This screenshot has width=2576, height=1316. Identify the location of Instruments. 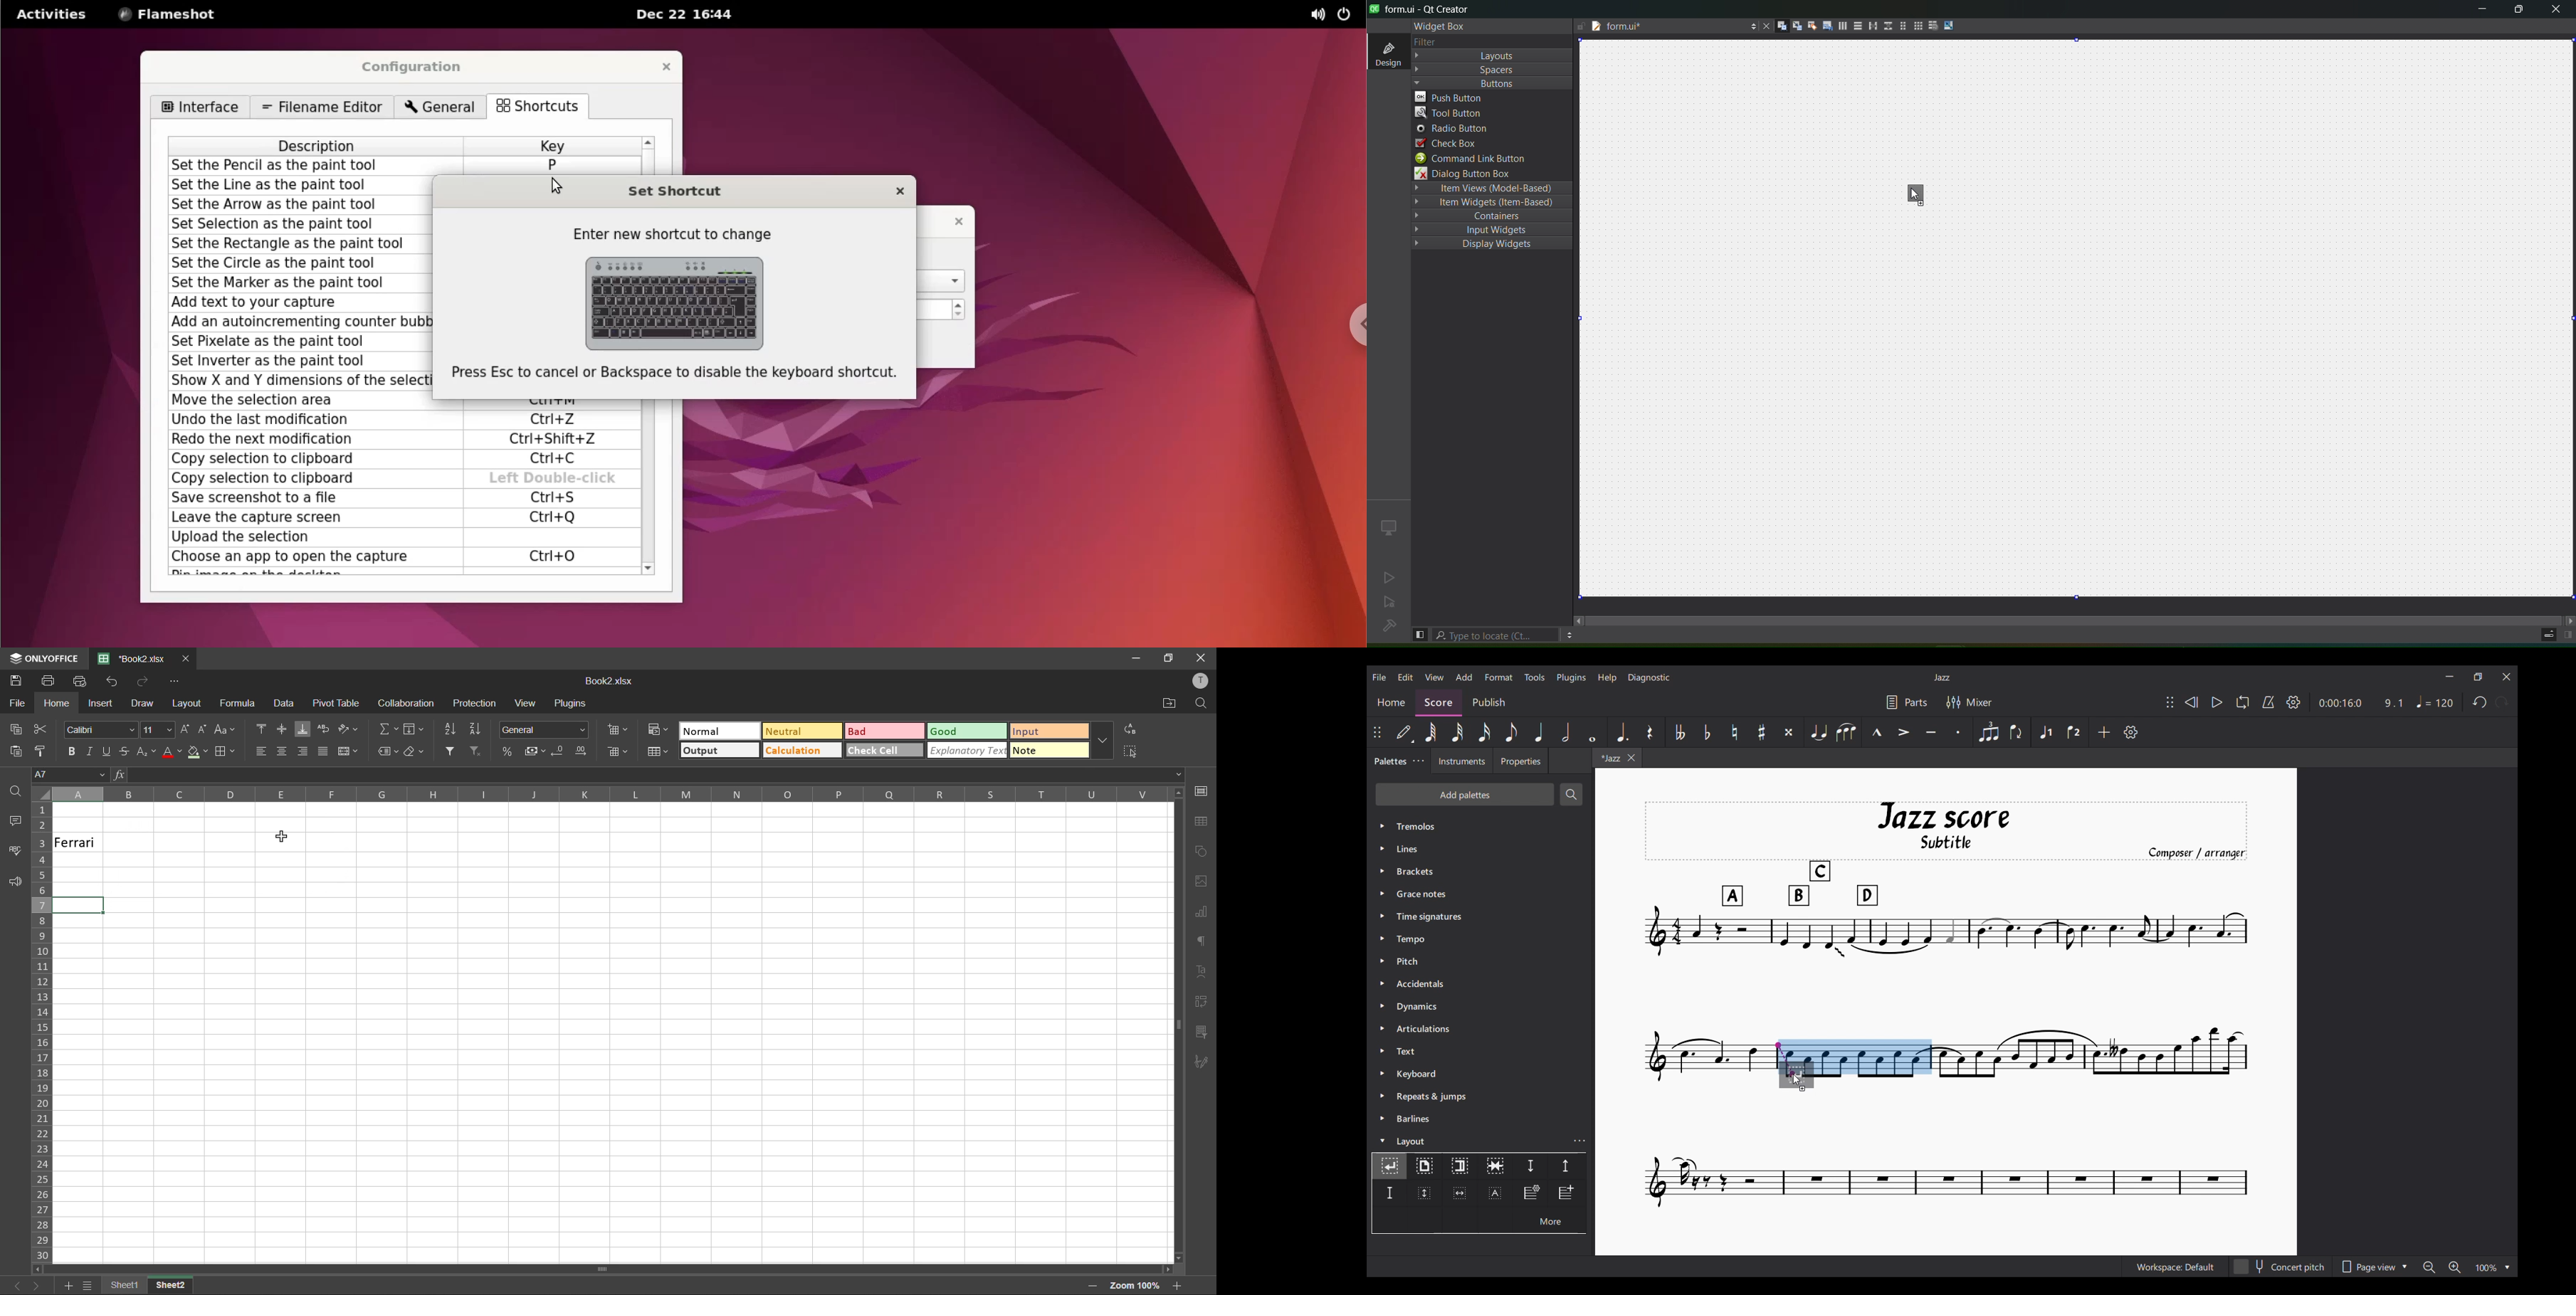
(1462, 761).